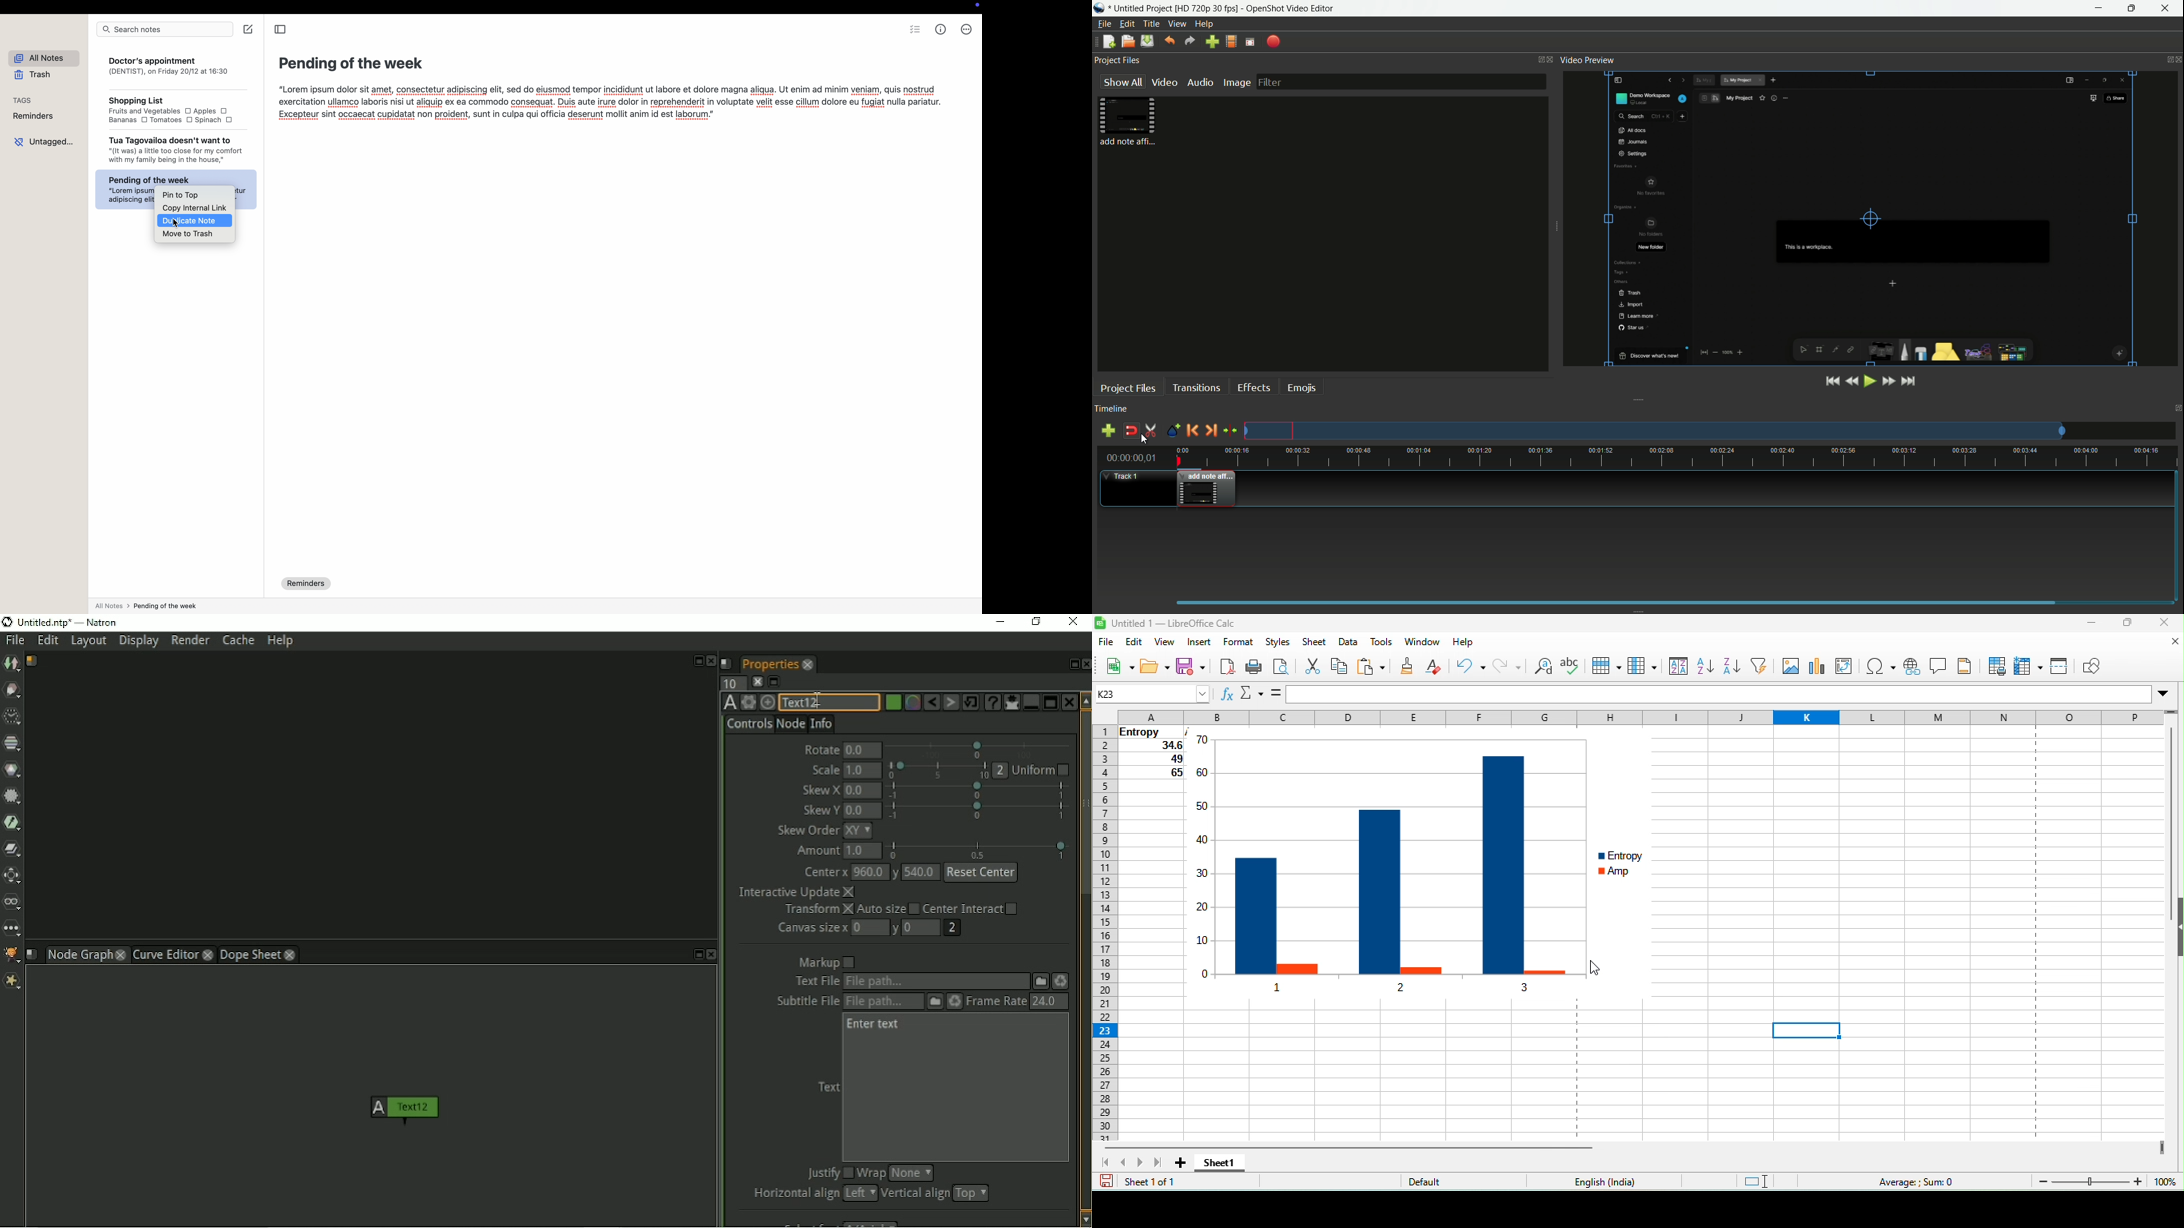 This screenshot has width=2184, height=1232. I want to click on project name, so click(1175, 9).